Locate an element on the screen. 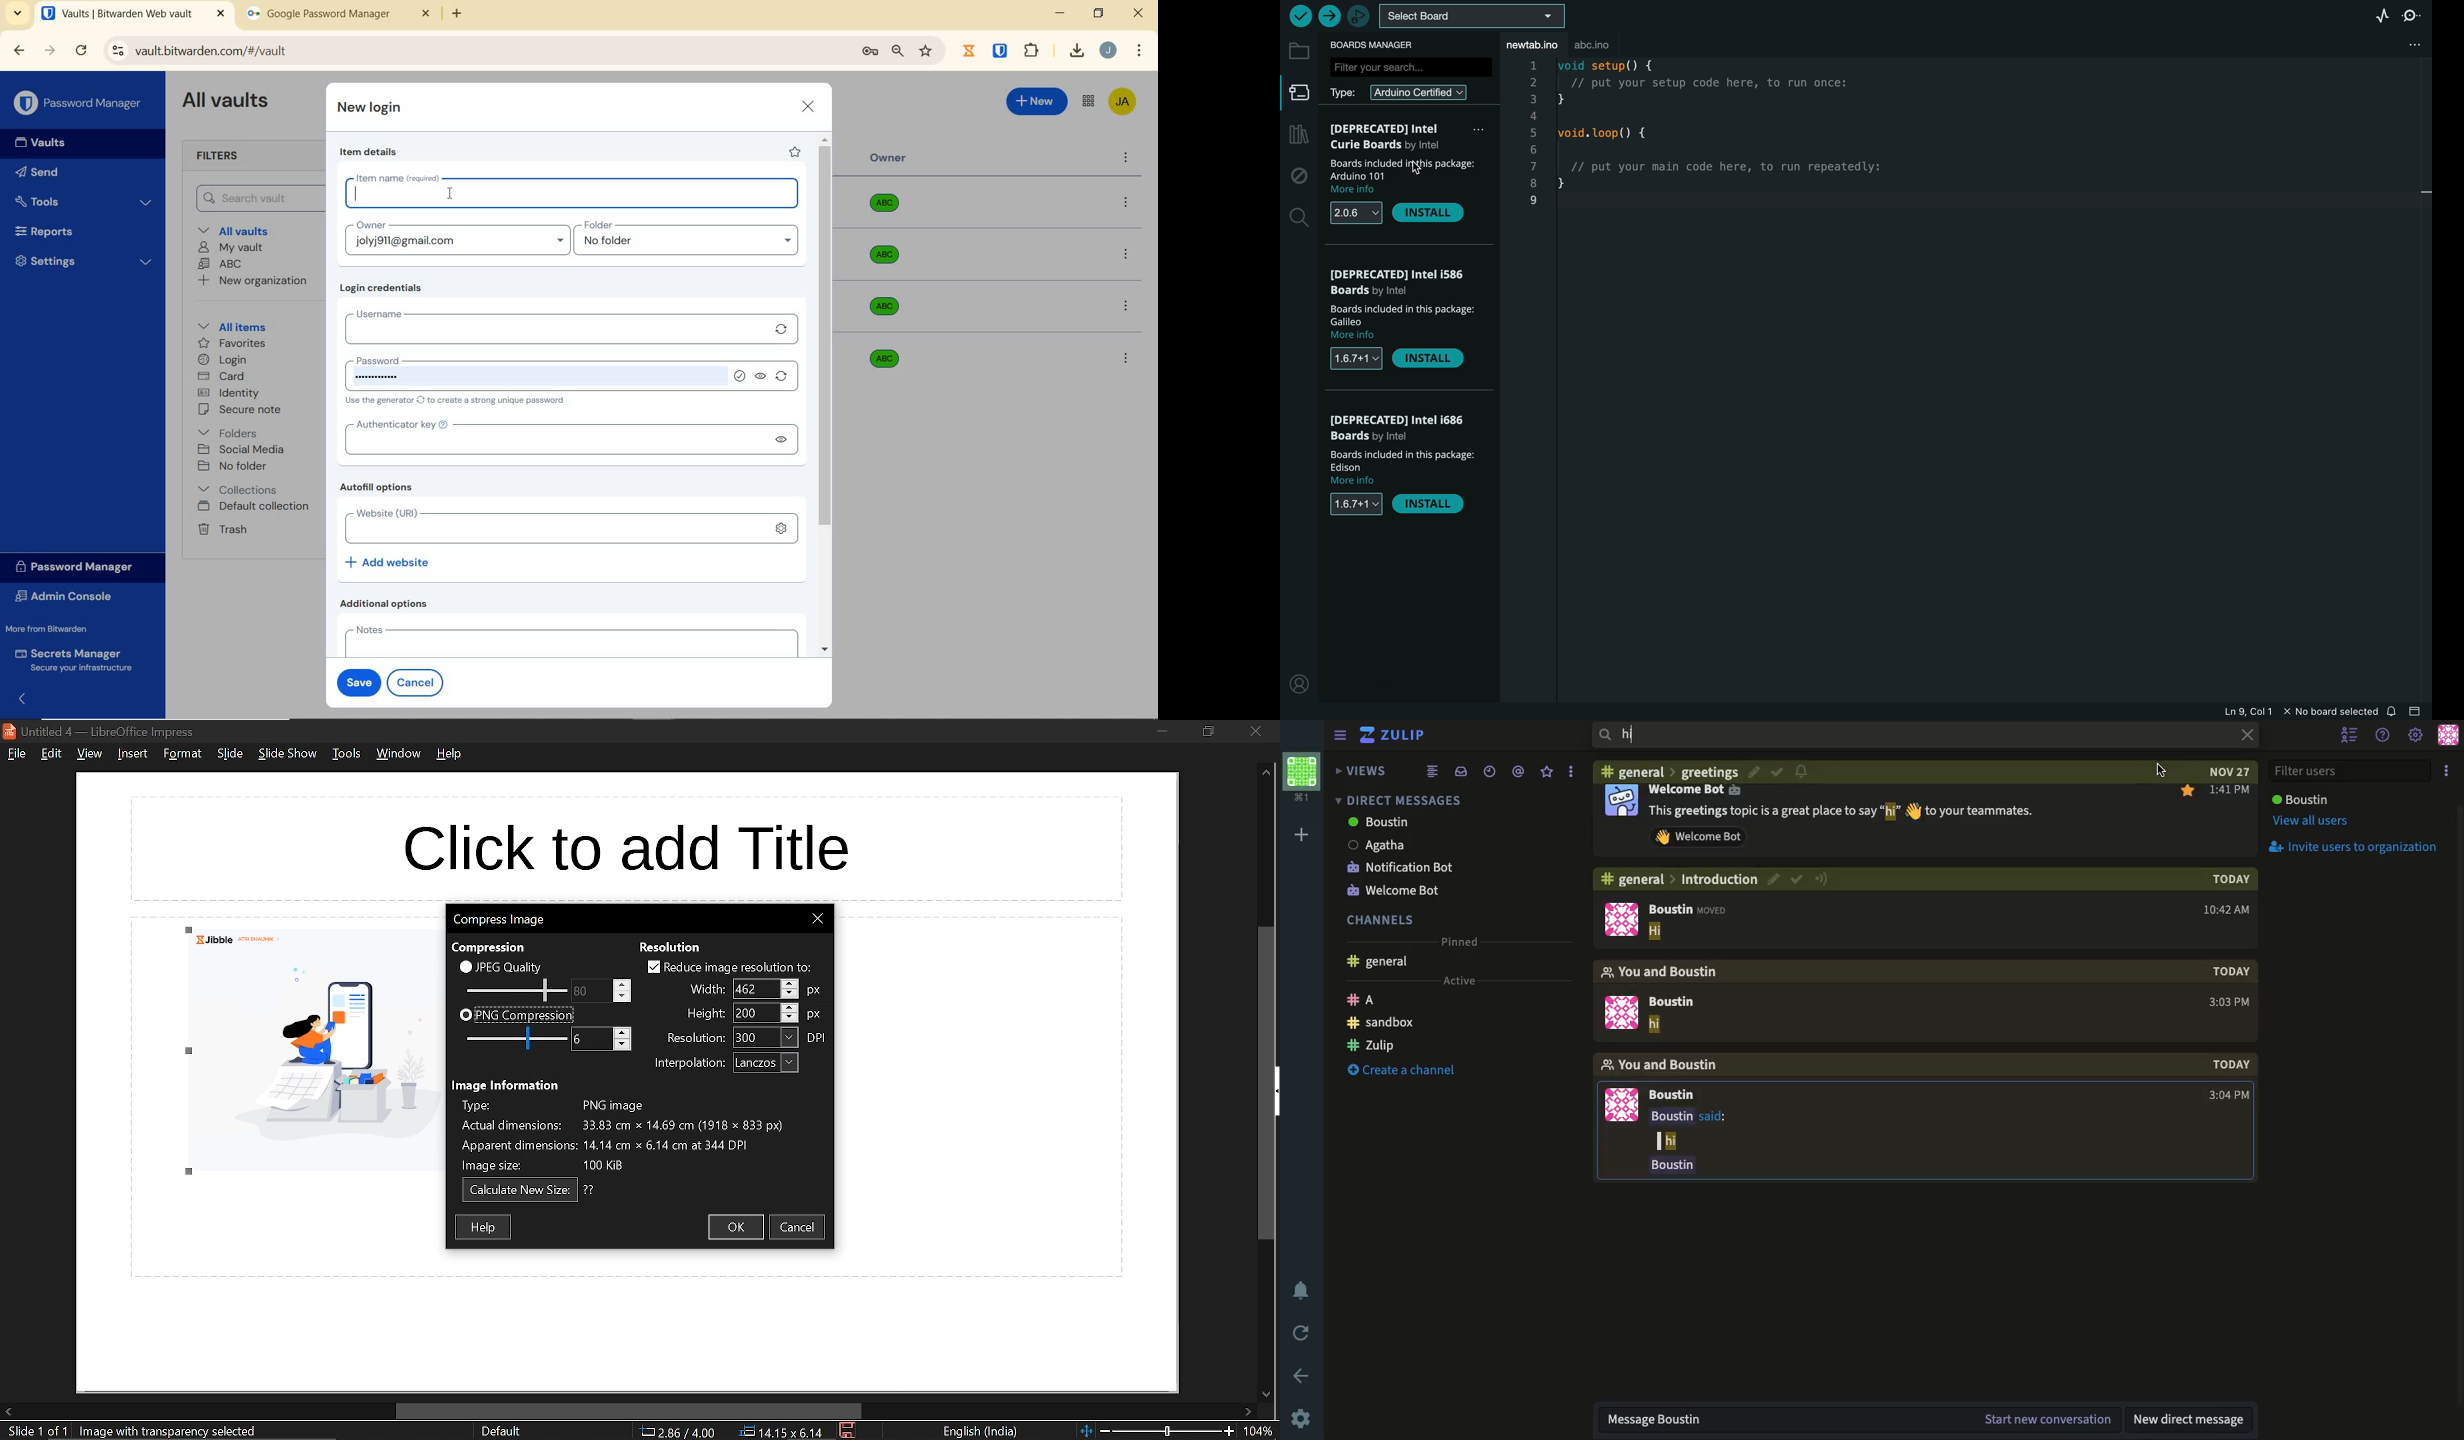  Search Vault is located at coordinates (256, 198).